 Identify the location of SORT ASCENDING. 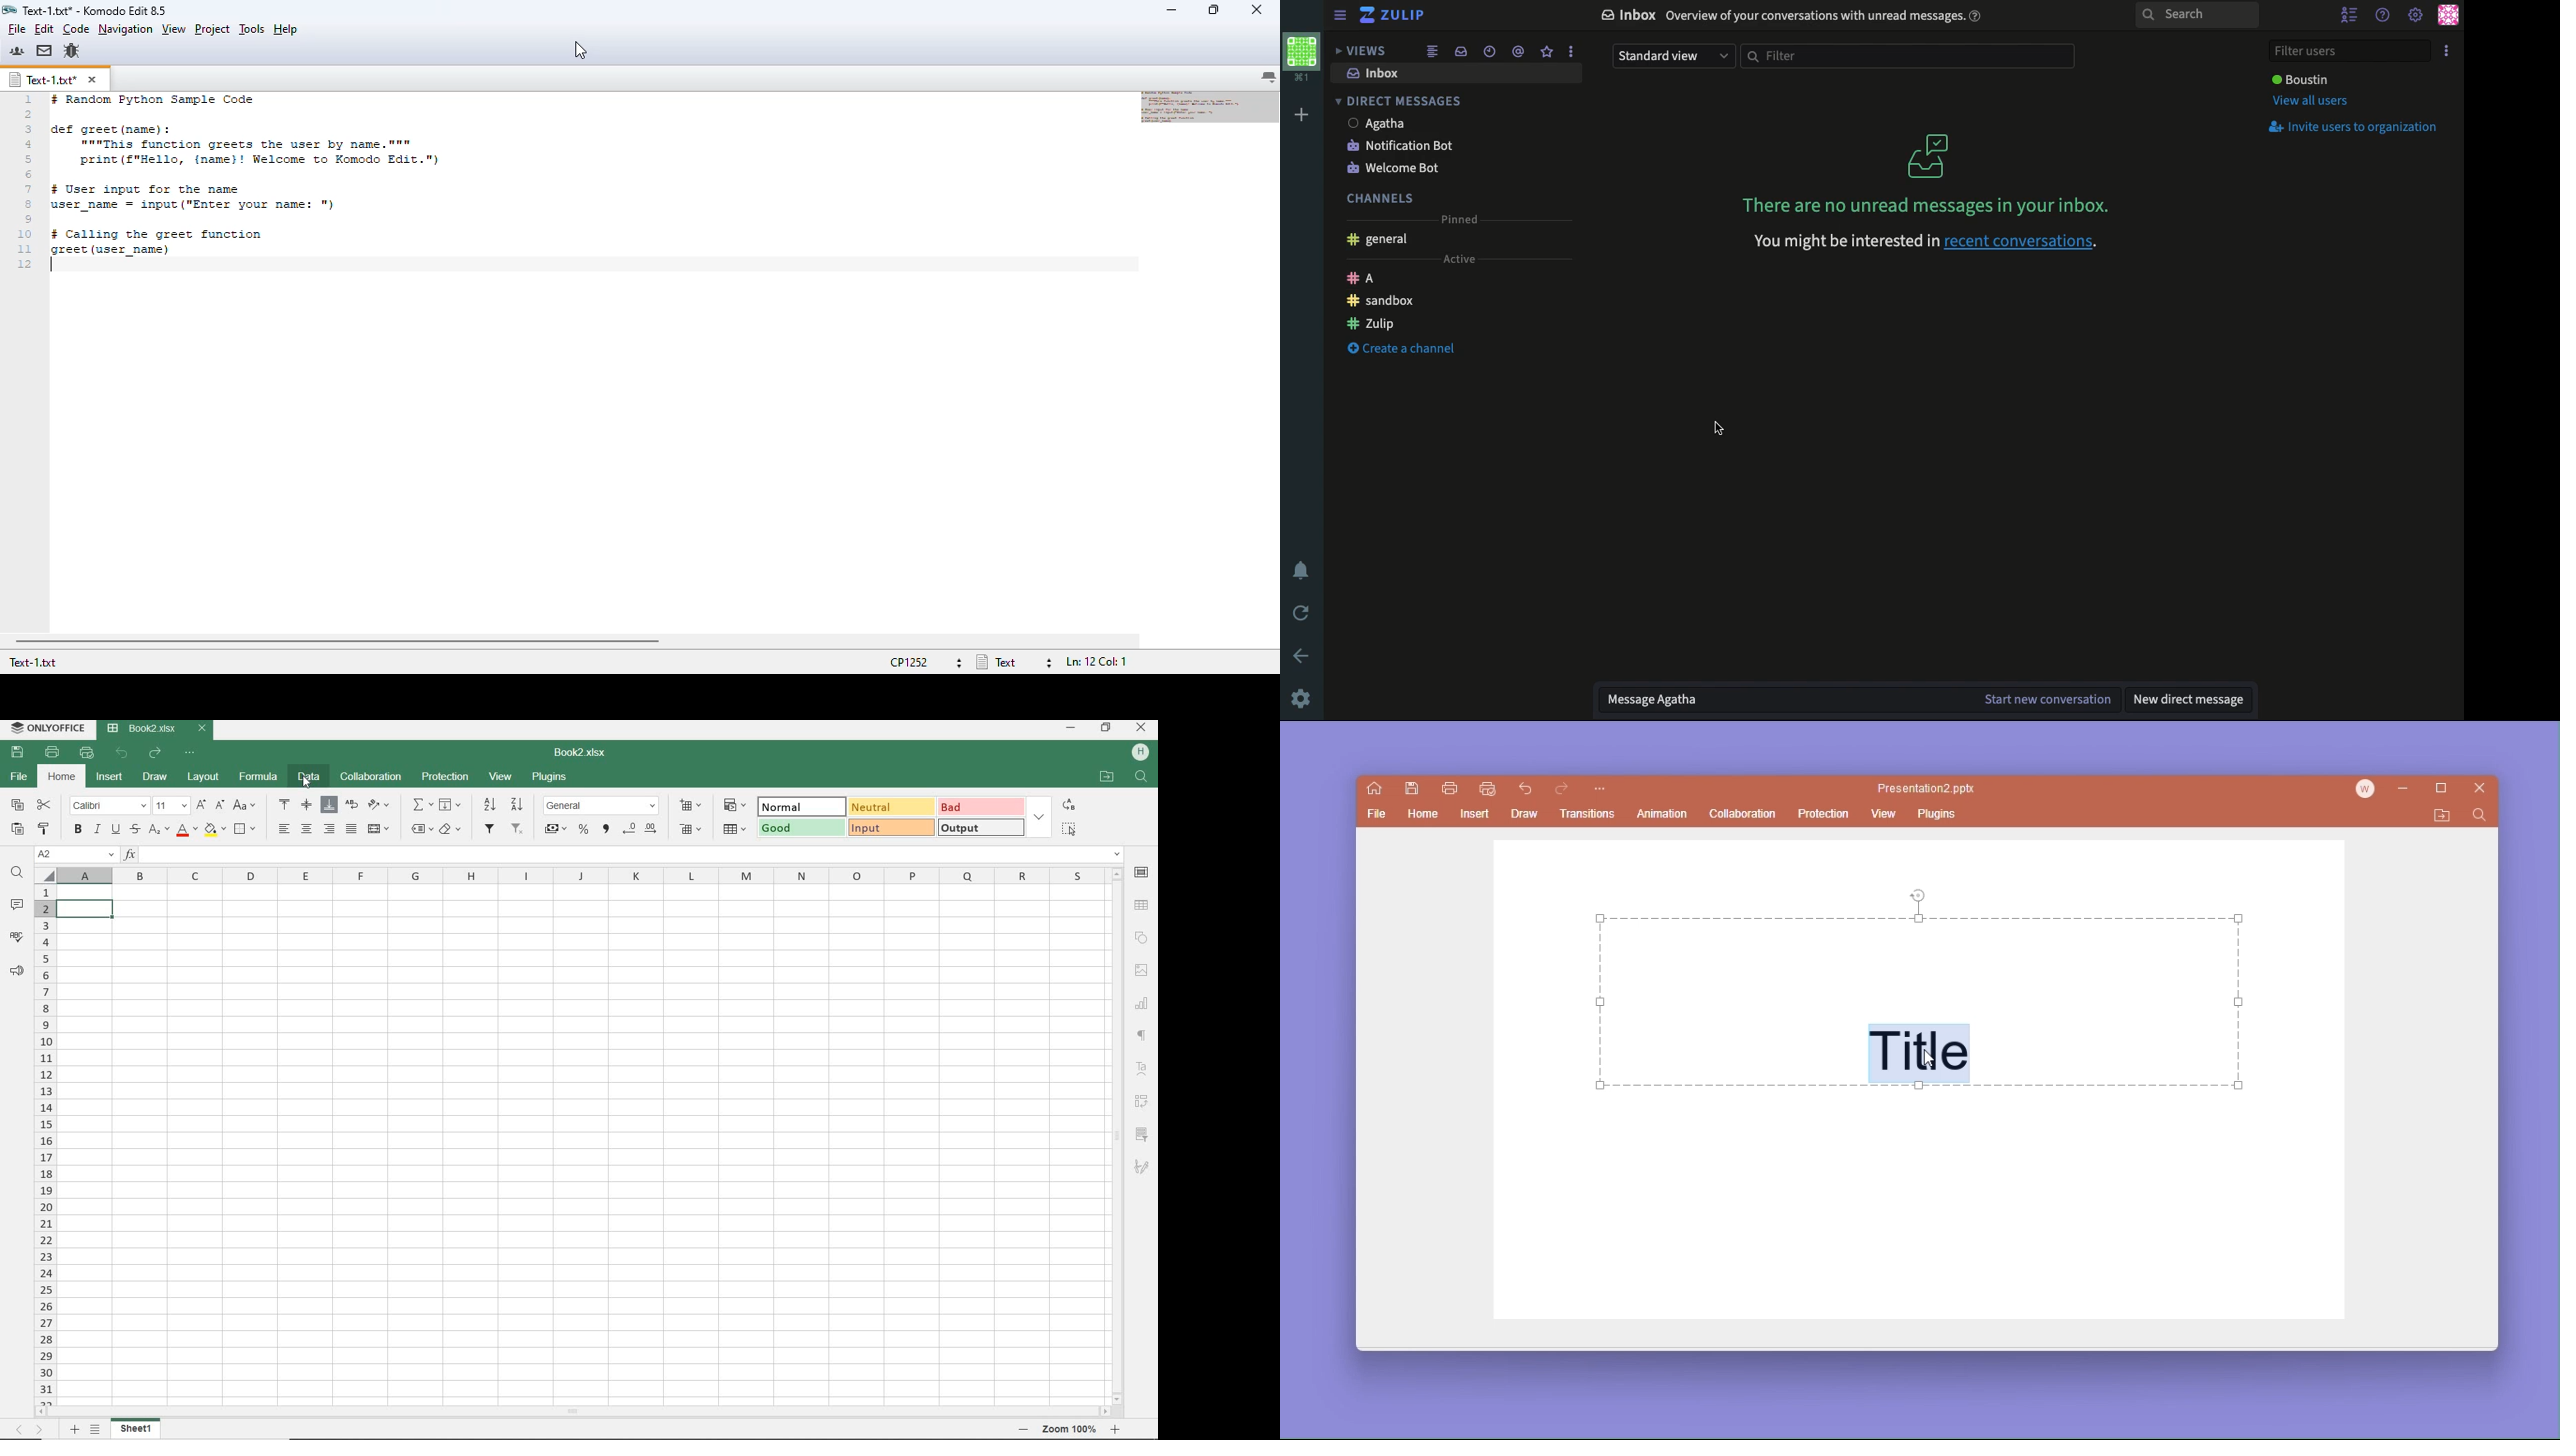
(517, 804).